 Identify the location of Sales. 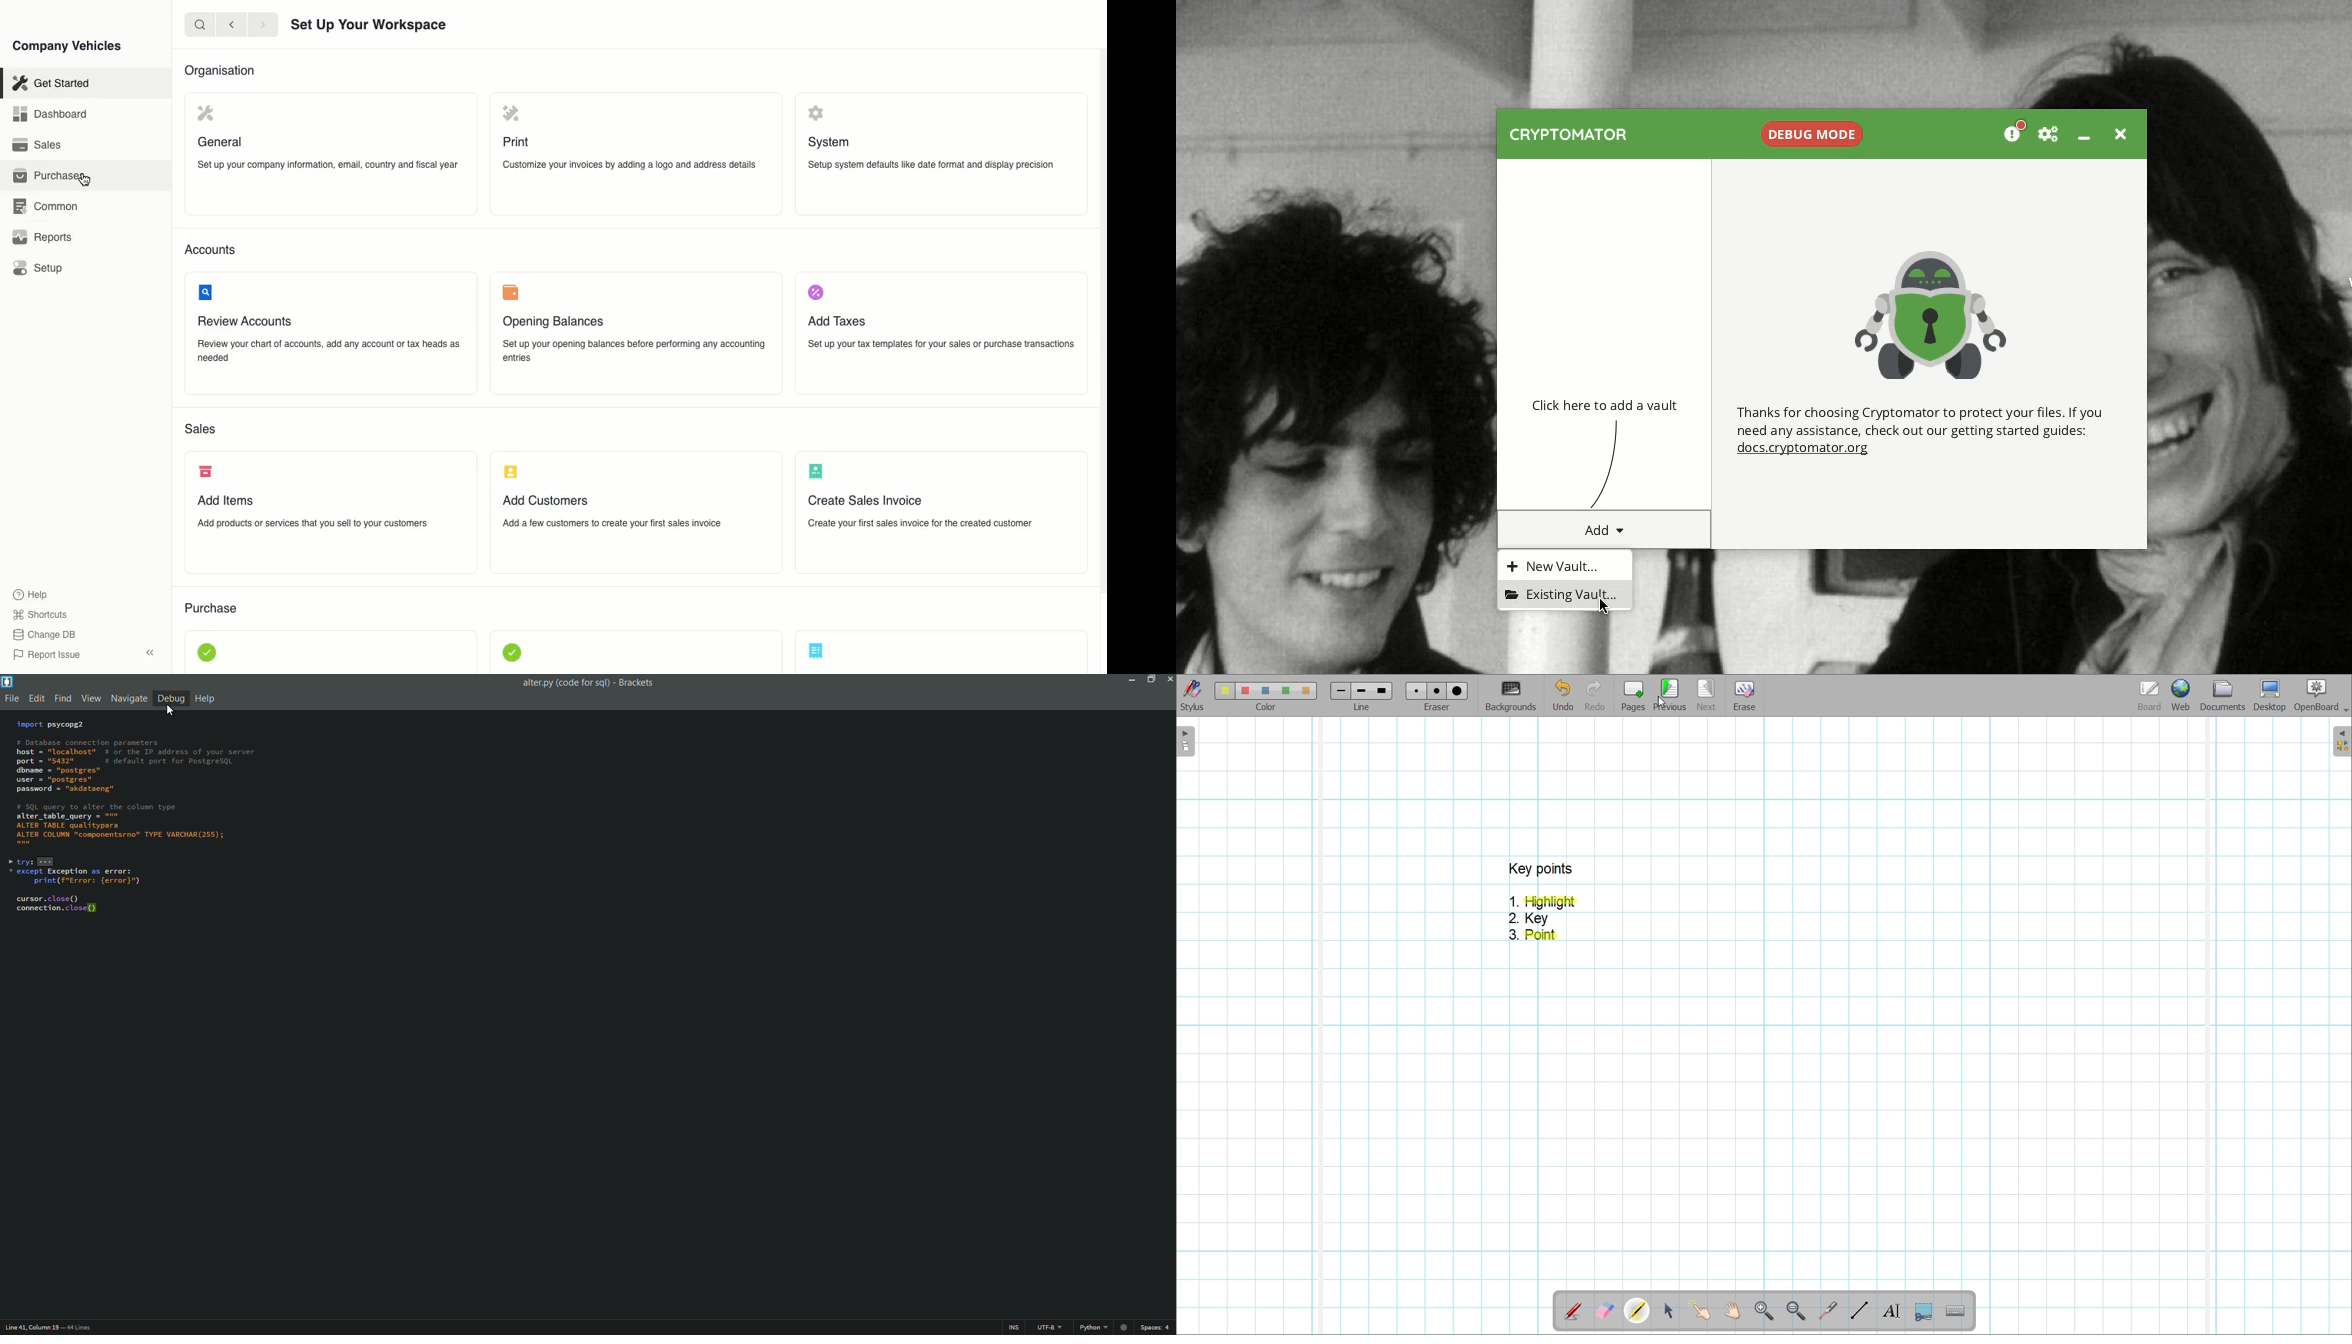
(201, 429).